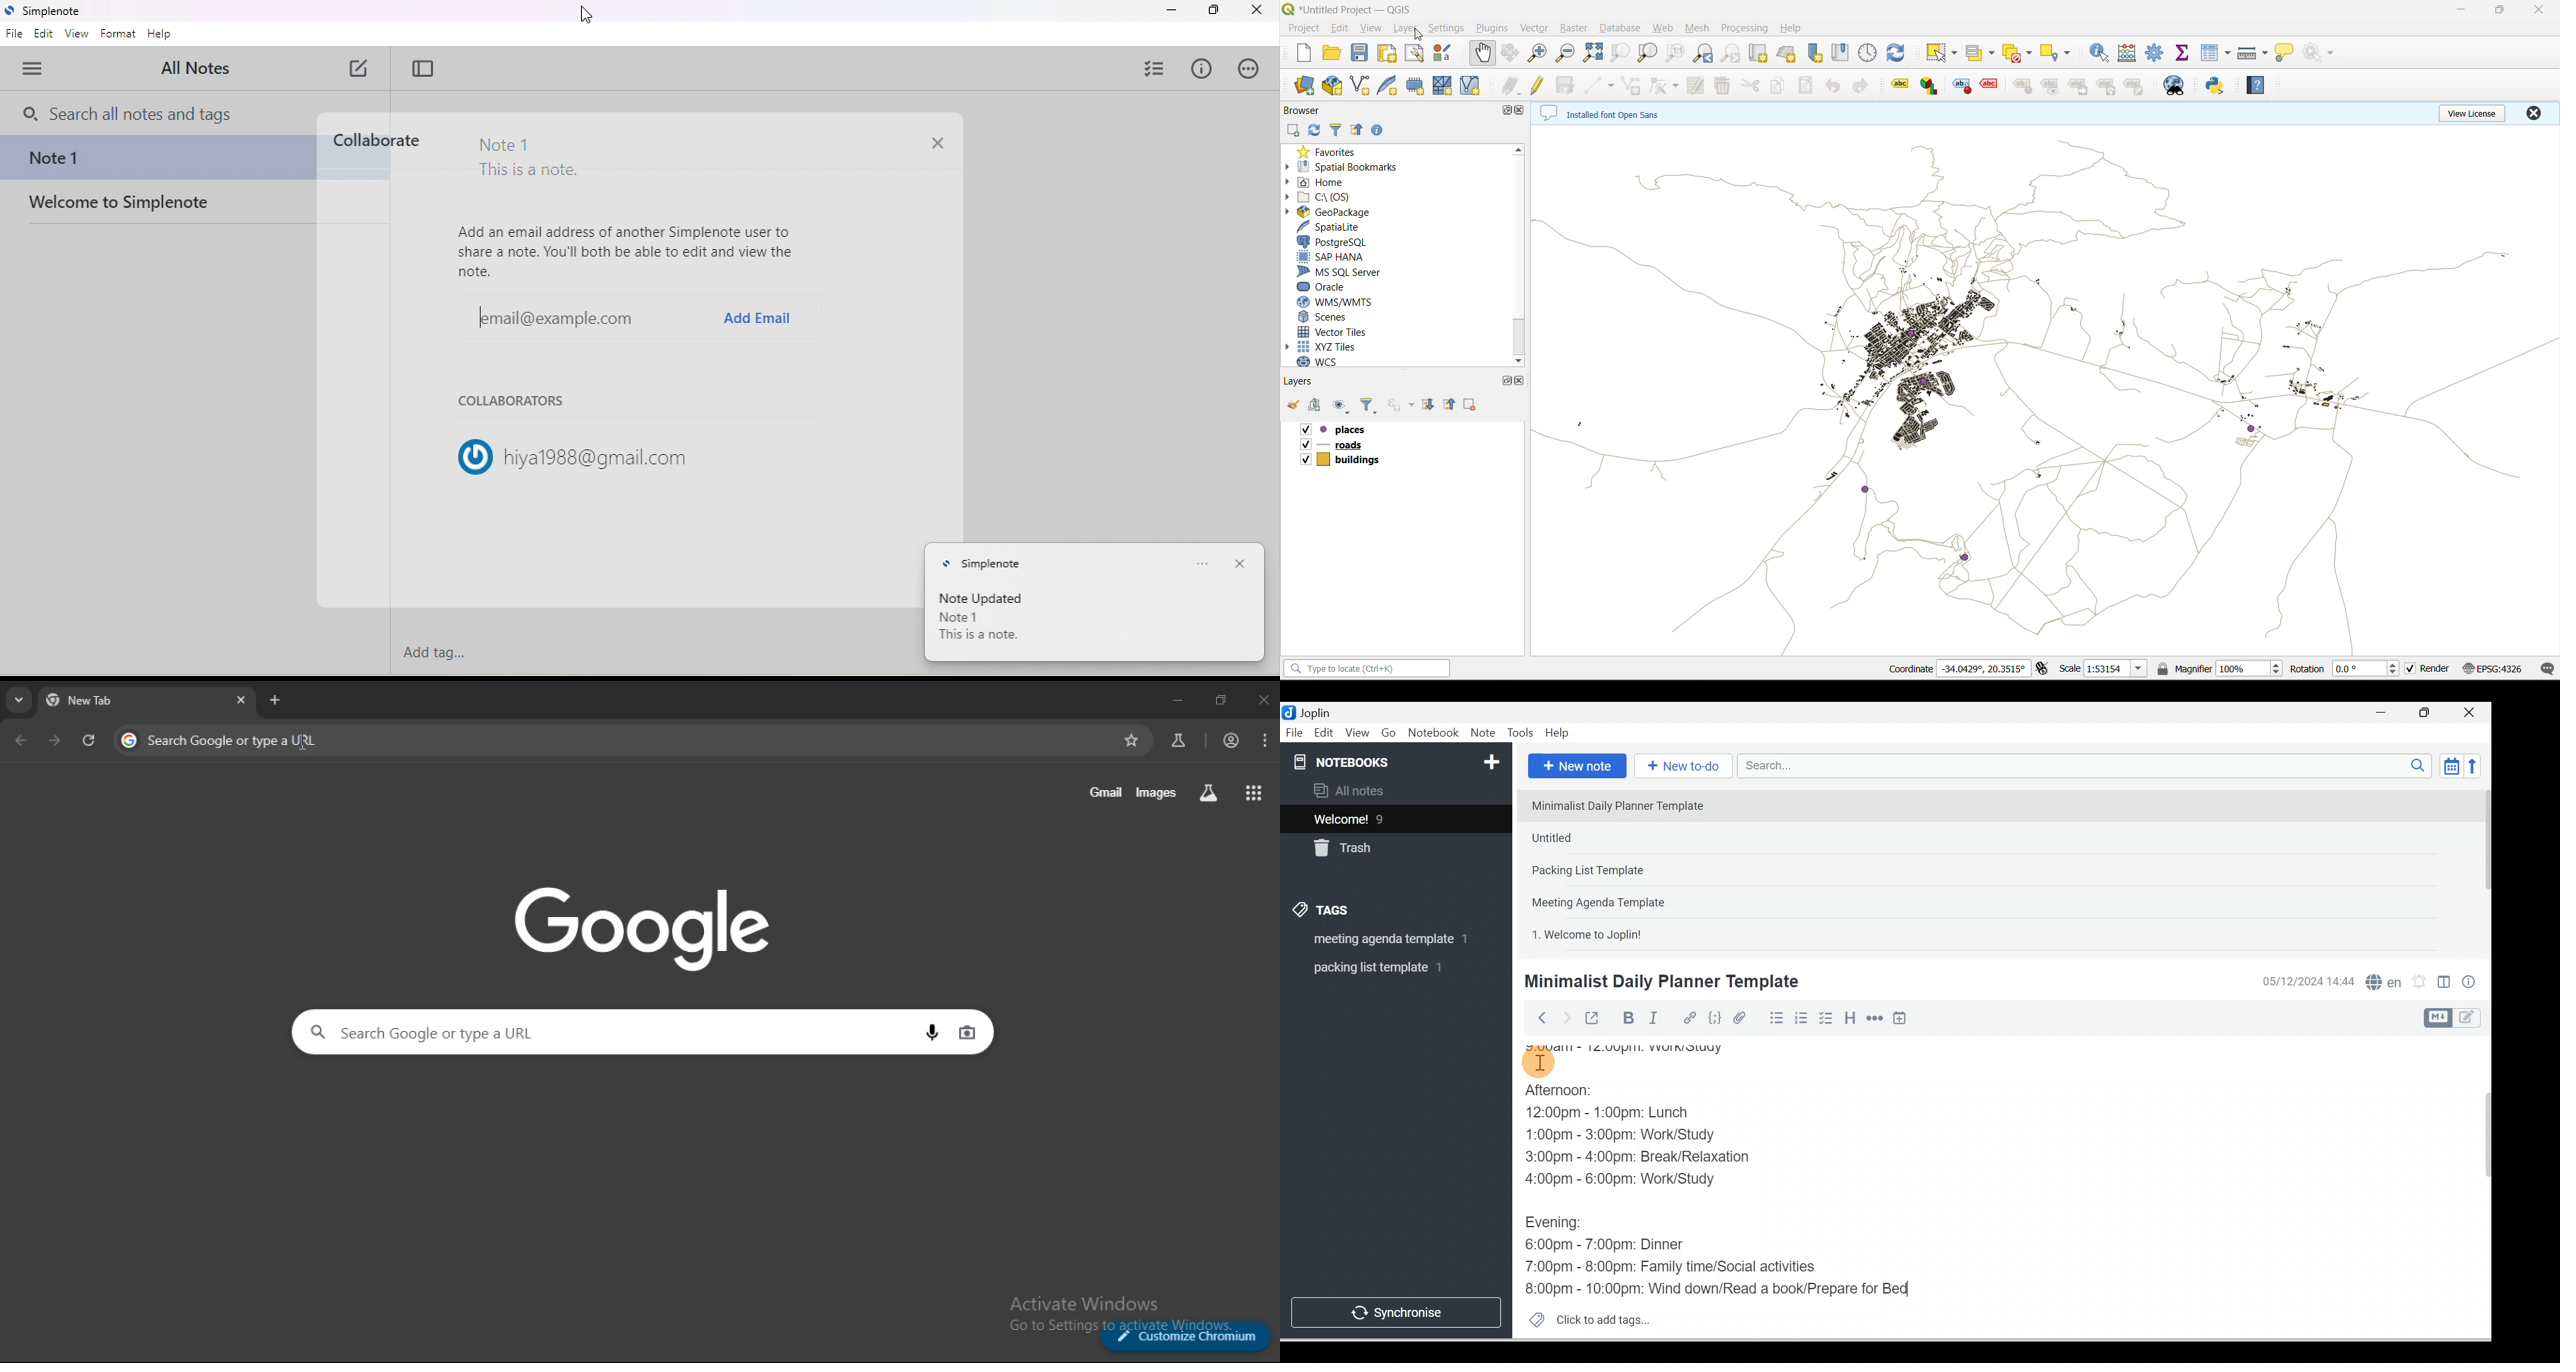 Image resolution: width=2576 pixels, height=1372 pixels. I want to click on note updated, so click(990, 597).